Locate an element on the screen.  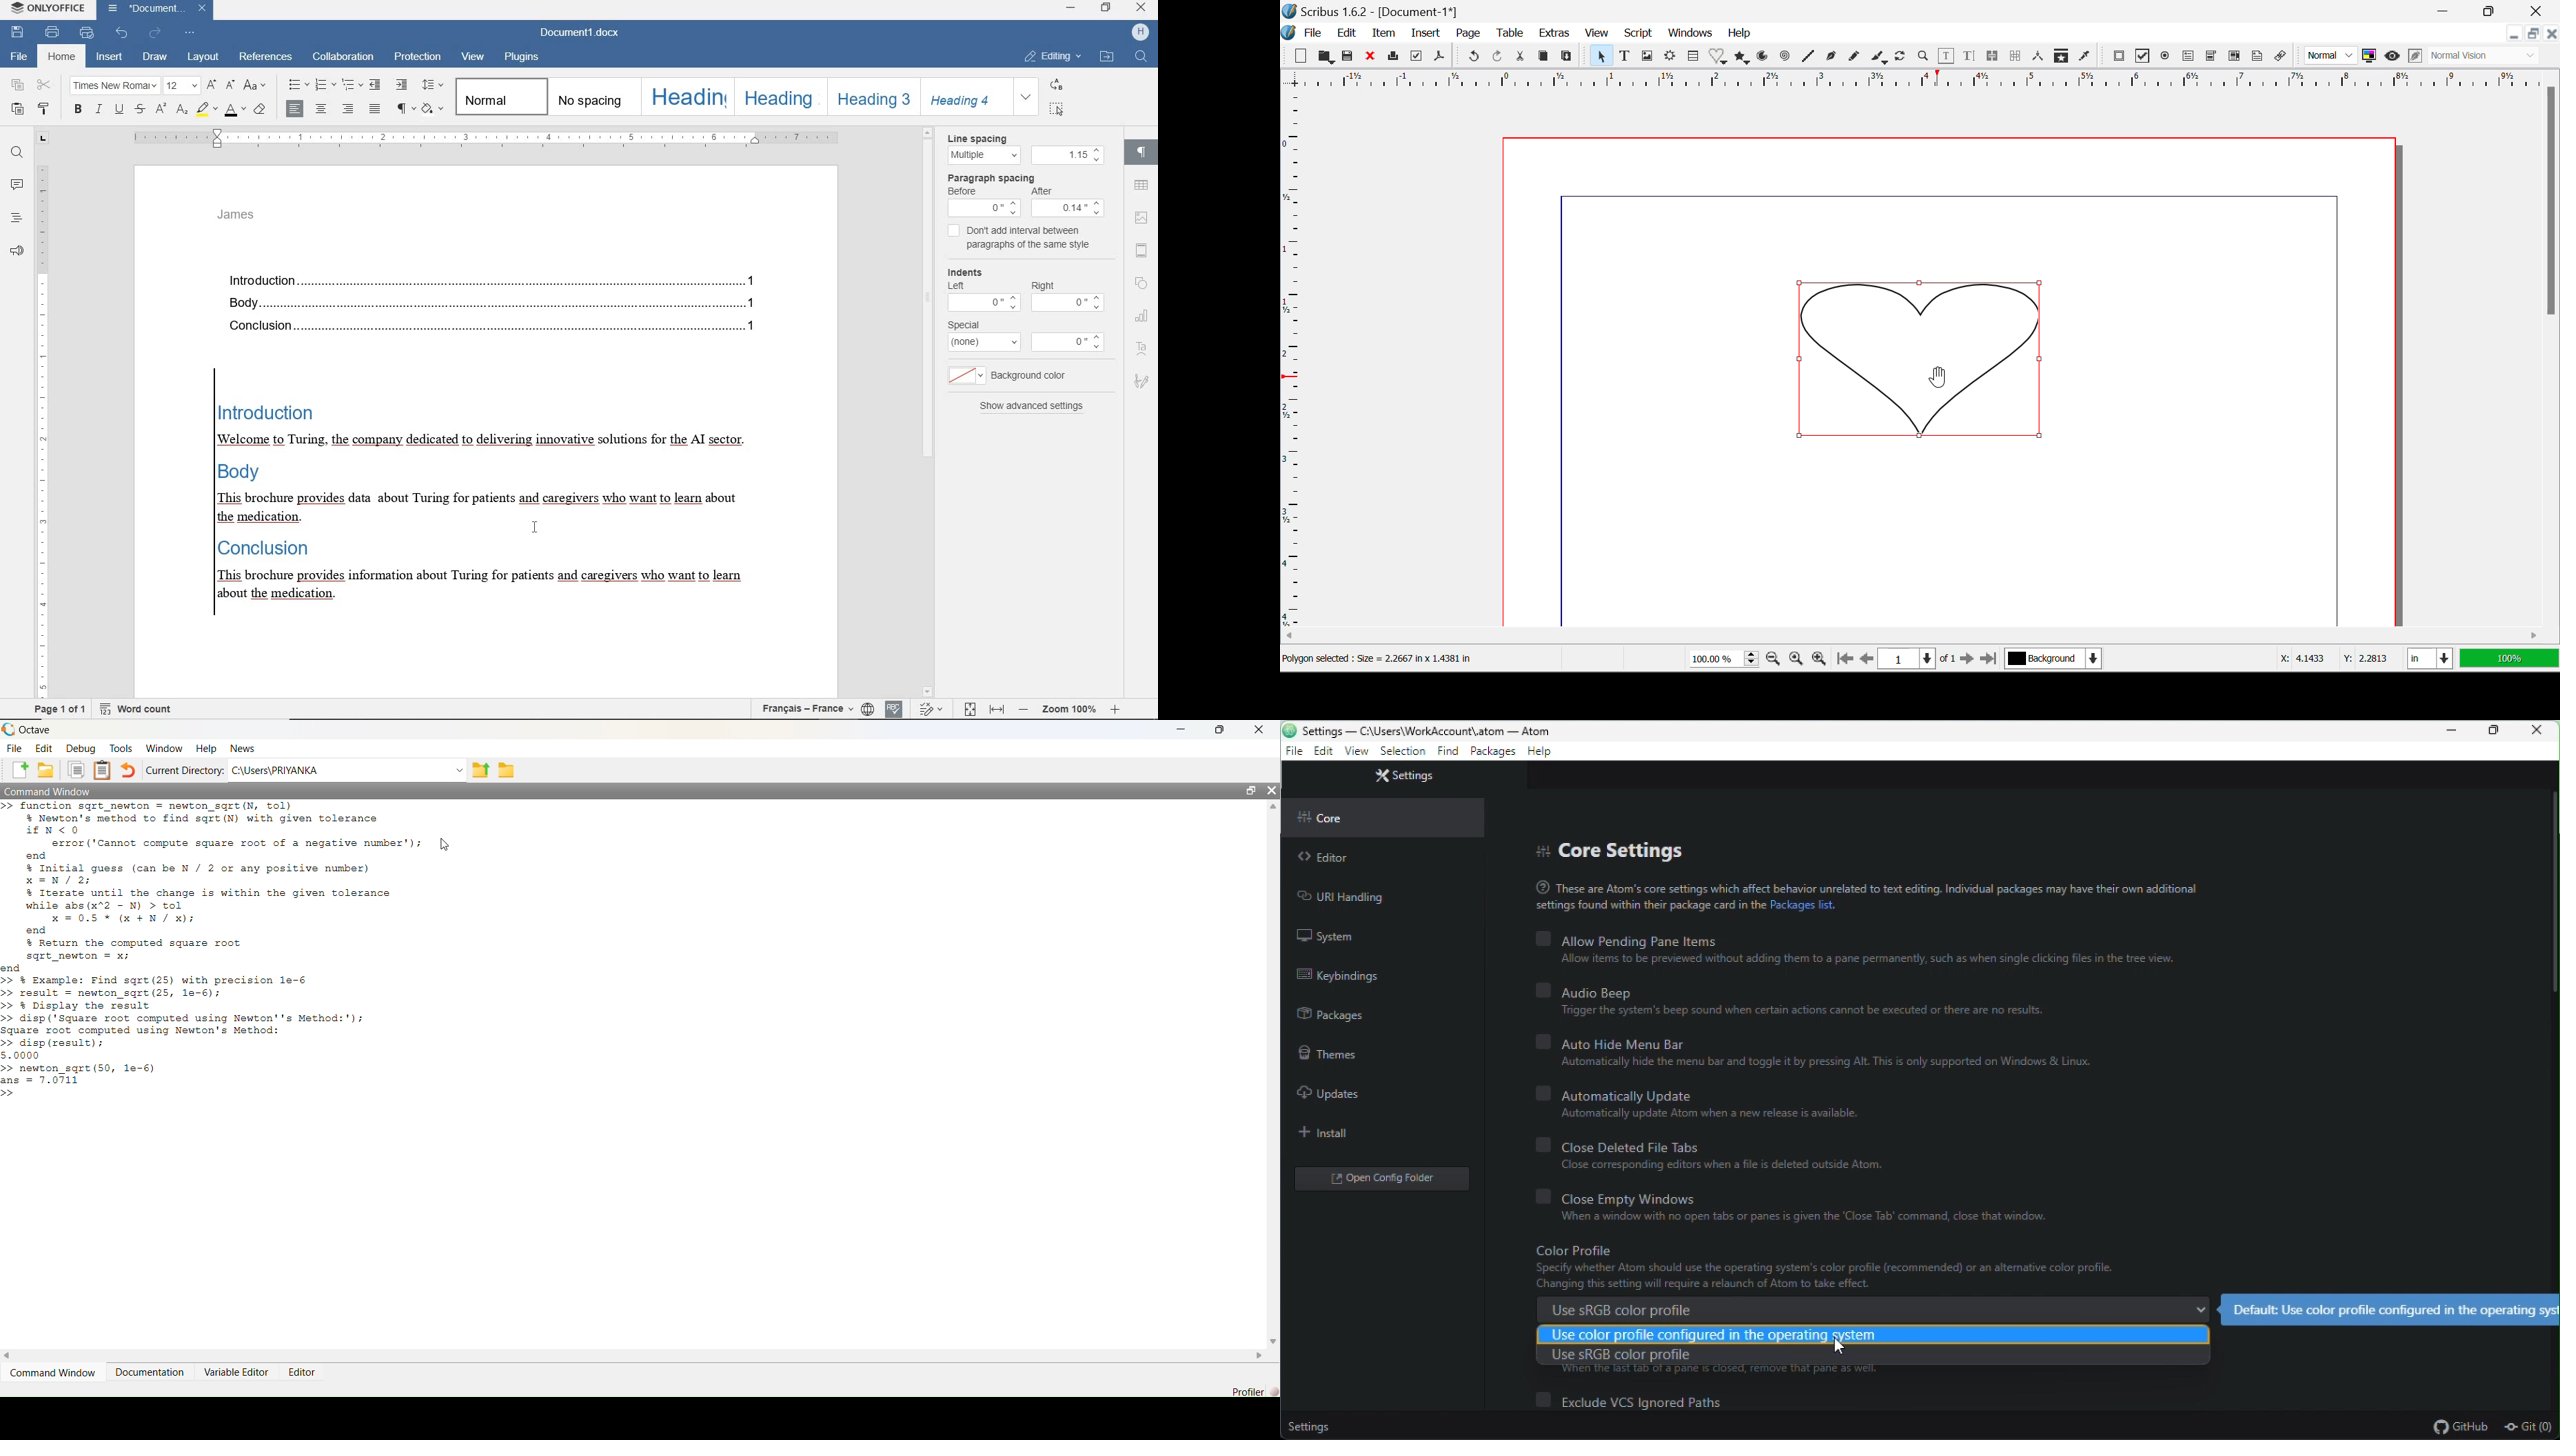
Undo is located at coordinates (1471, 57).